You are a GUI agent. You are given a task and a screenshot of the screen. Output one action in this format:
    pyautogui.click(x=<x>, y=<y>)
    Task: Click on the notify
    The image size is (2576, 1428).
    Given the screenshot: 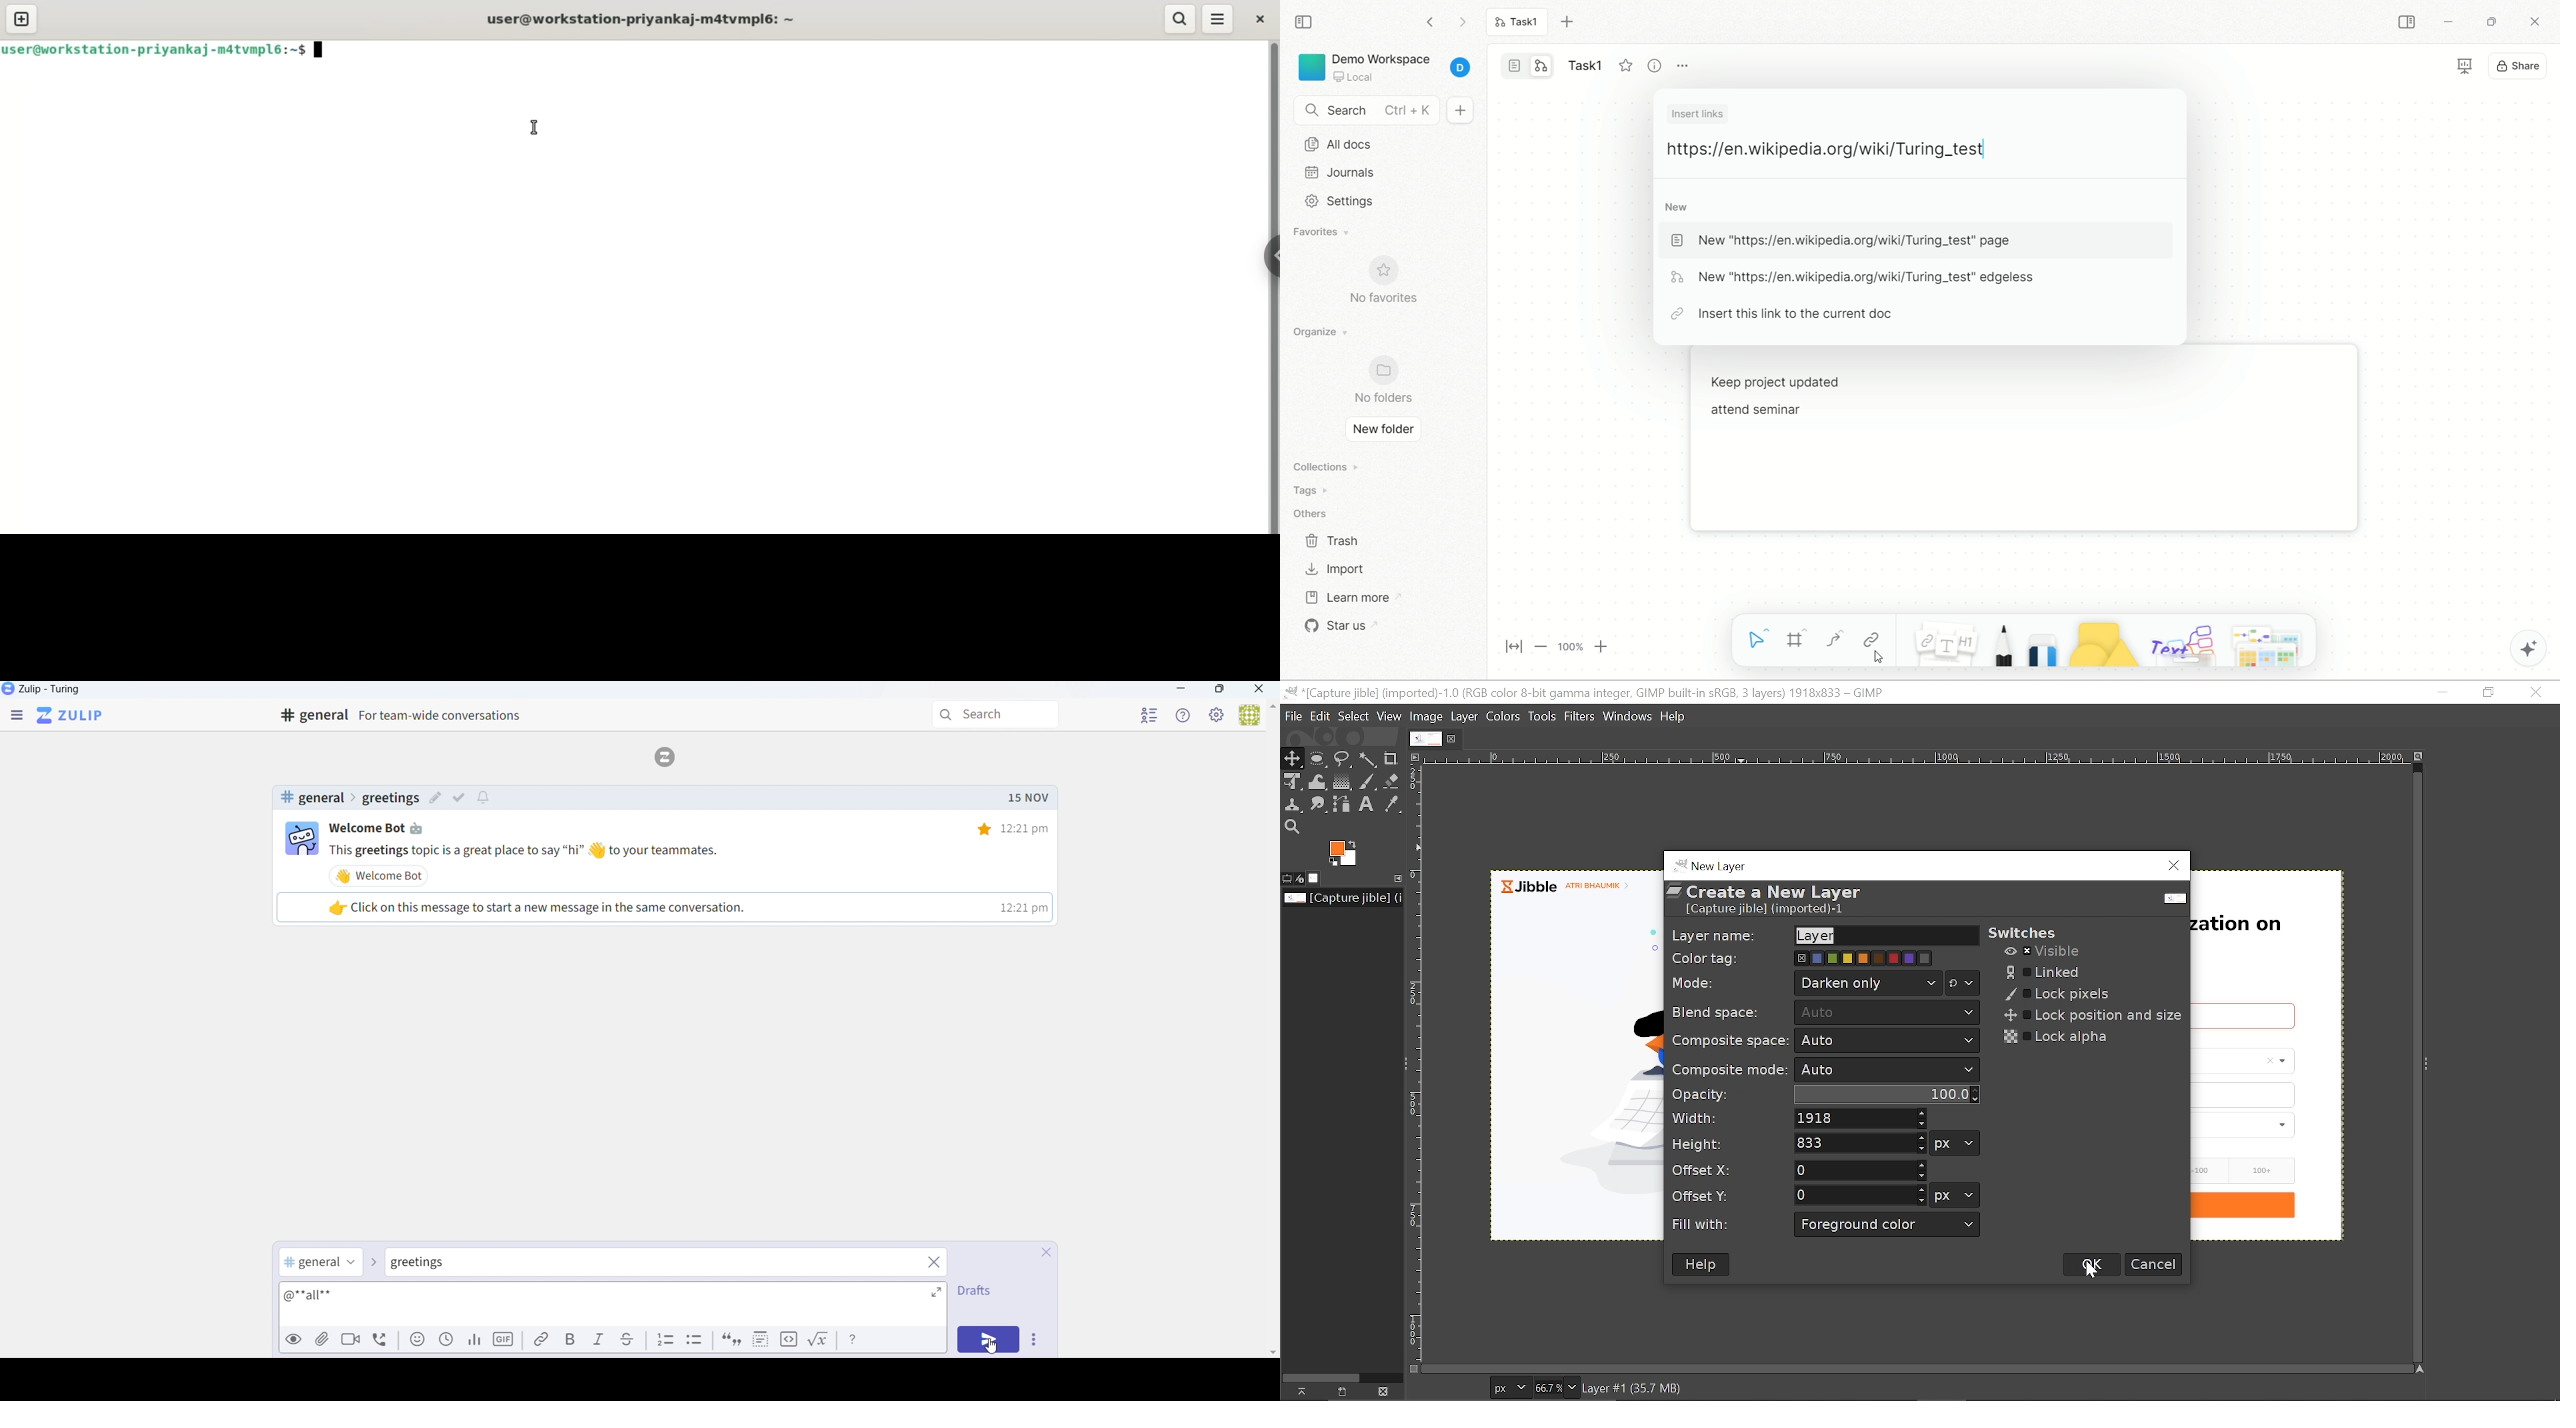 What is the action you would take?
    pyautogui.click(x=485, y=798)
    